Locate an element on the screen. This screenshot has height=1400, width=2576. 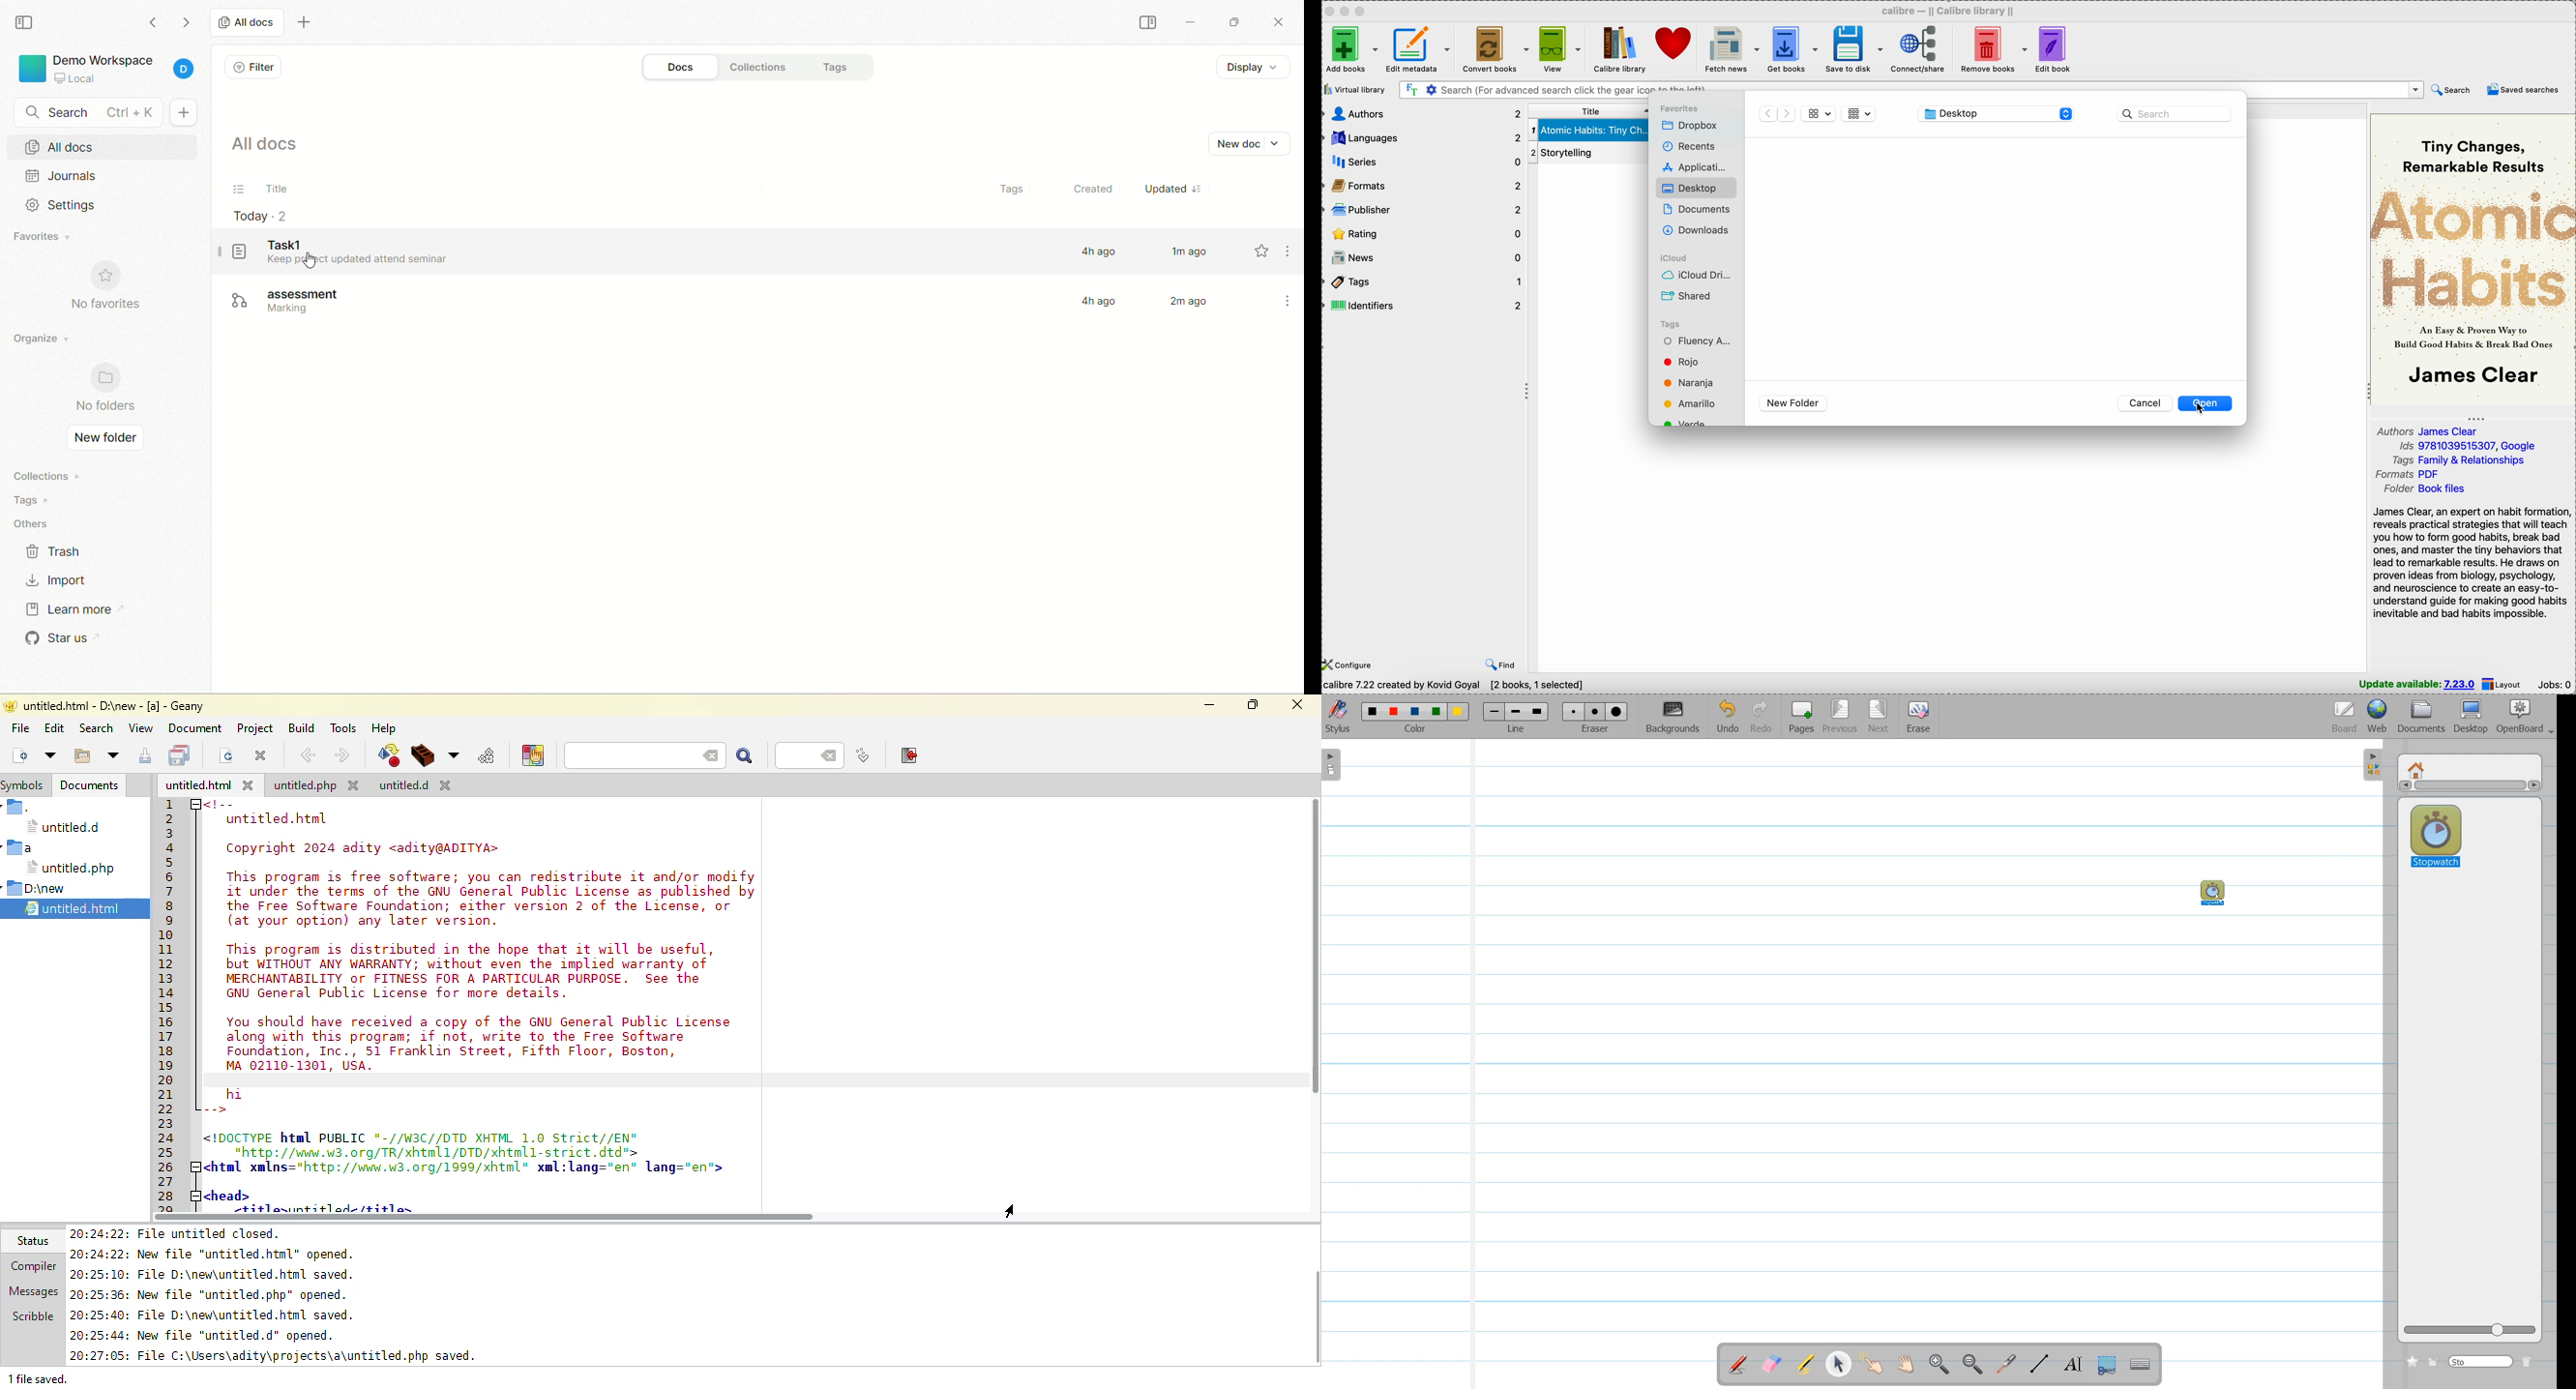
account is located at coordinates (184, 70).